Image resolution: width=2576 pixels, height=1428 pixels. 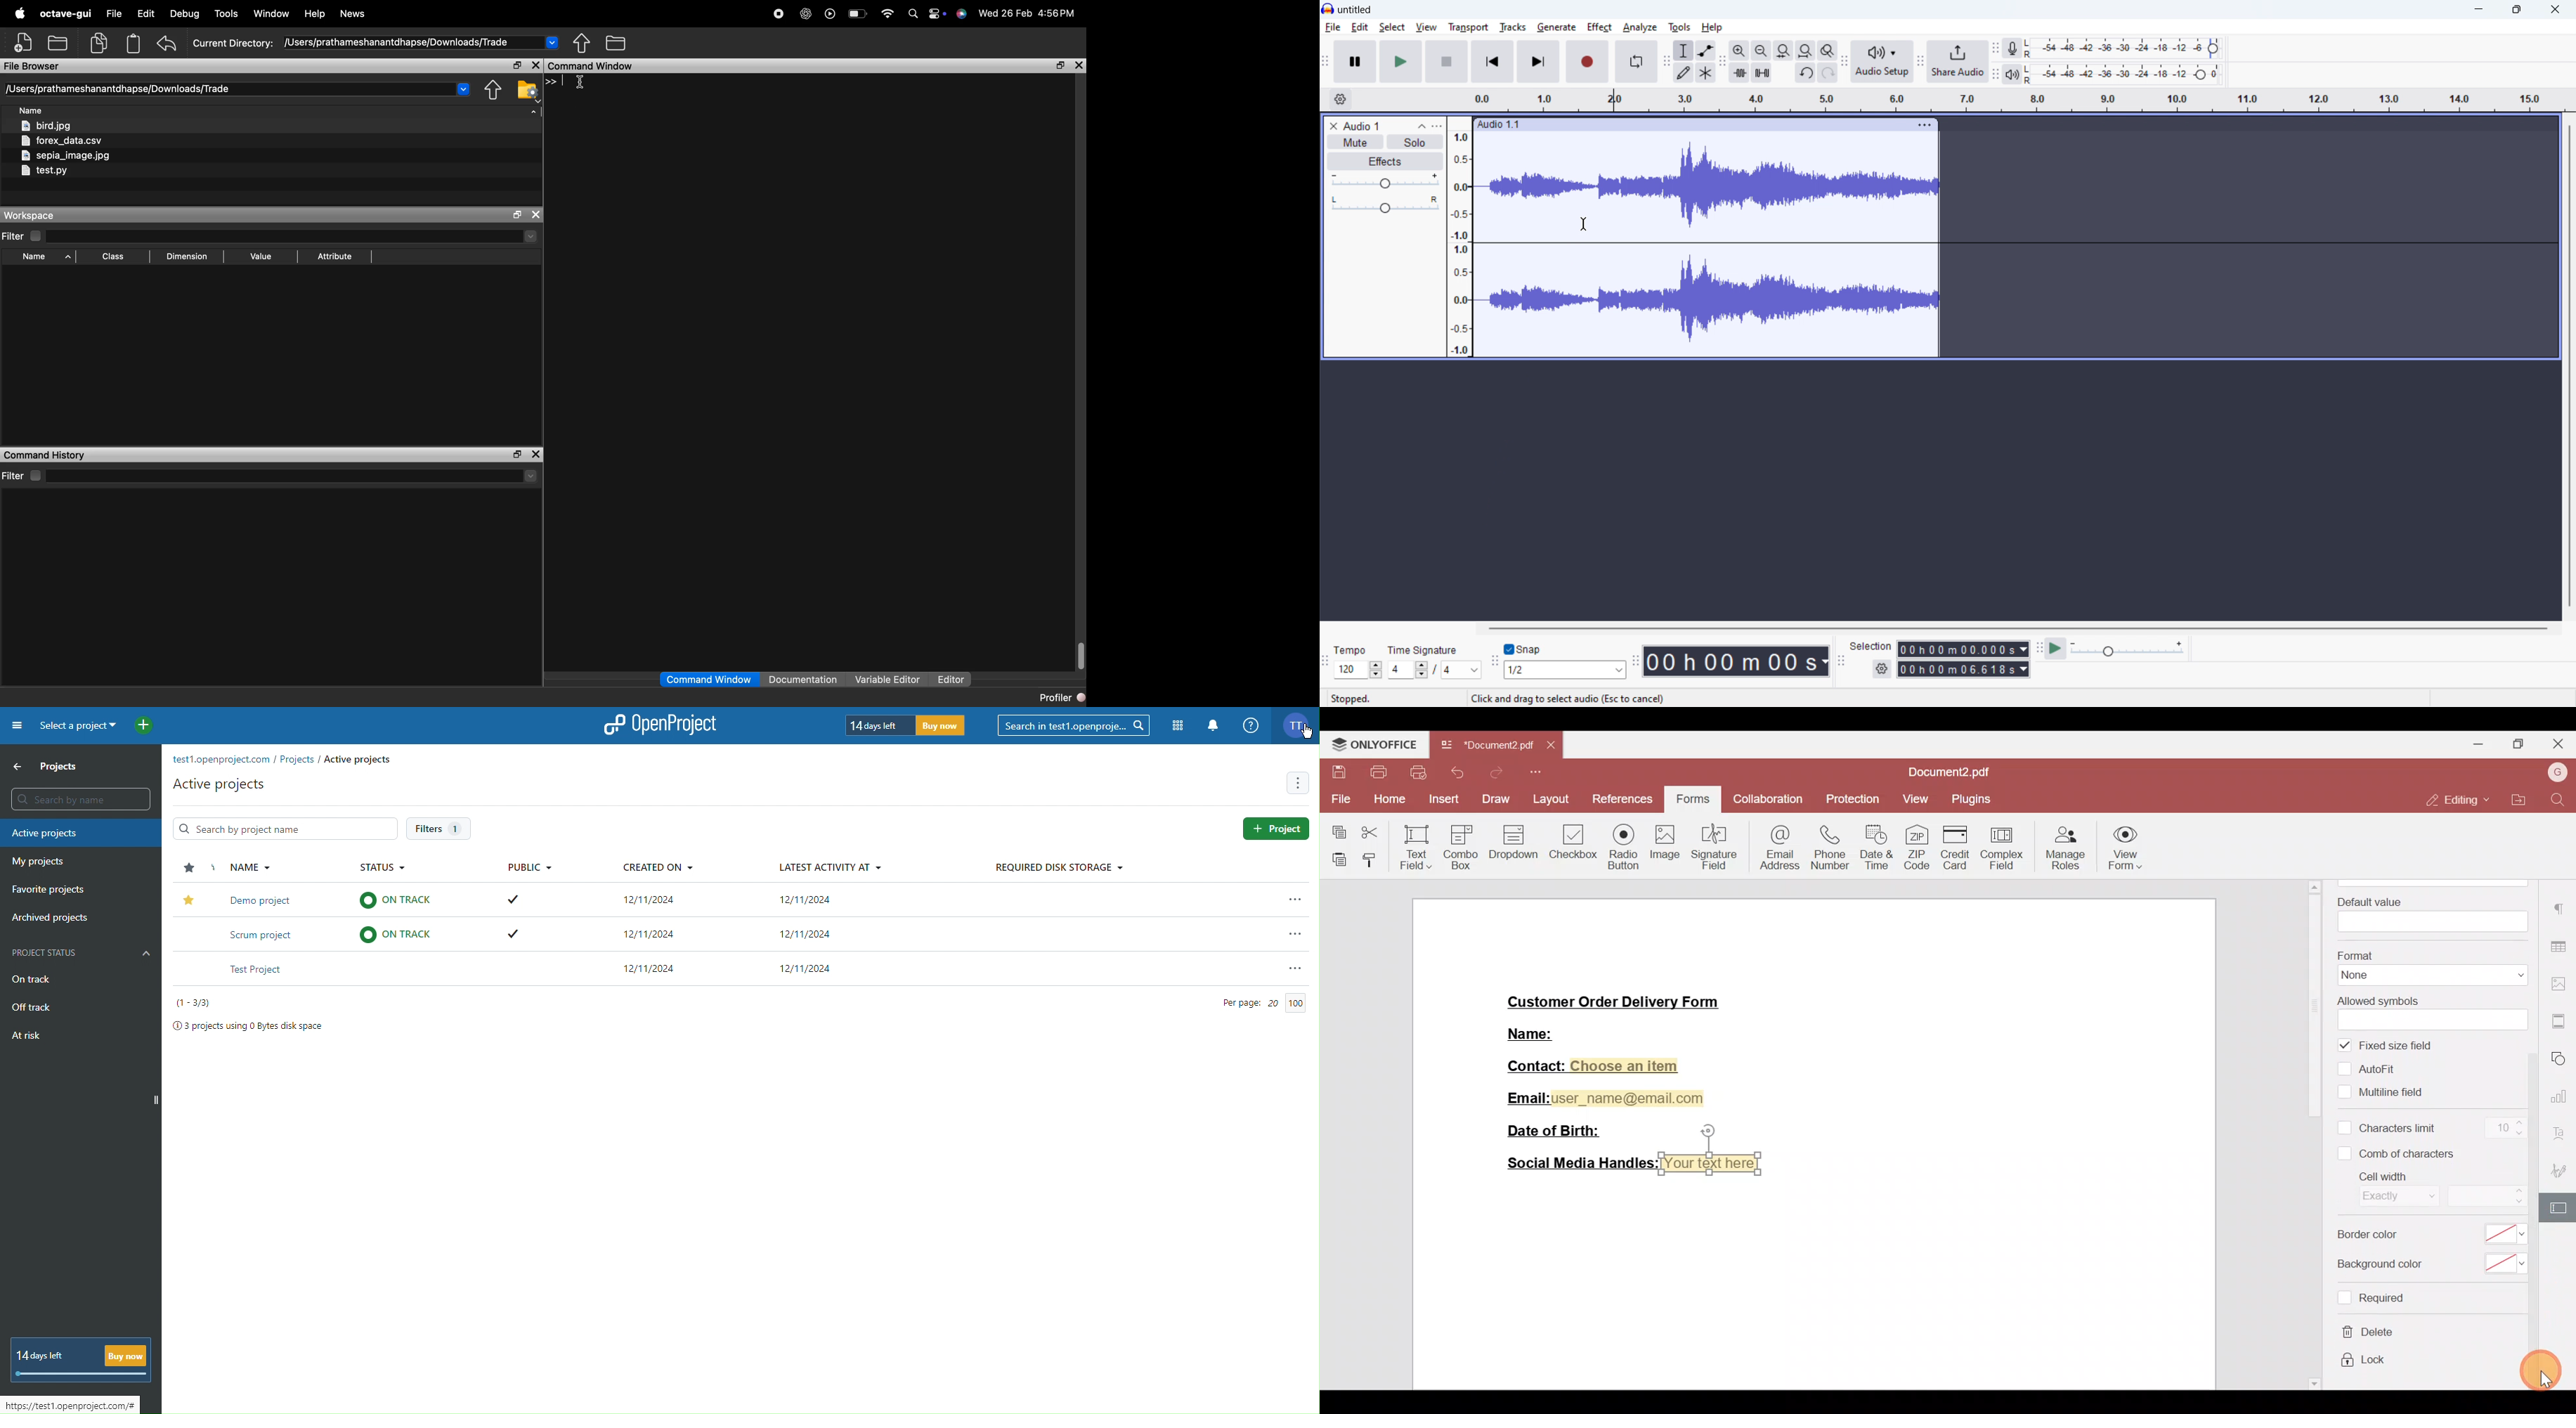 I want to click on mute, so click(x=1356, y=142).